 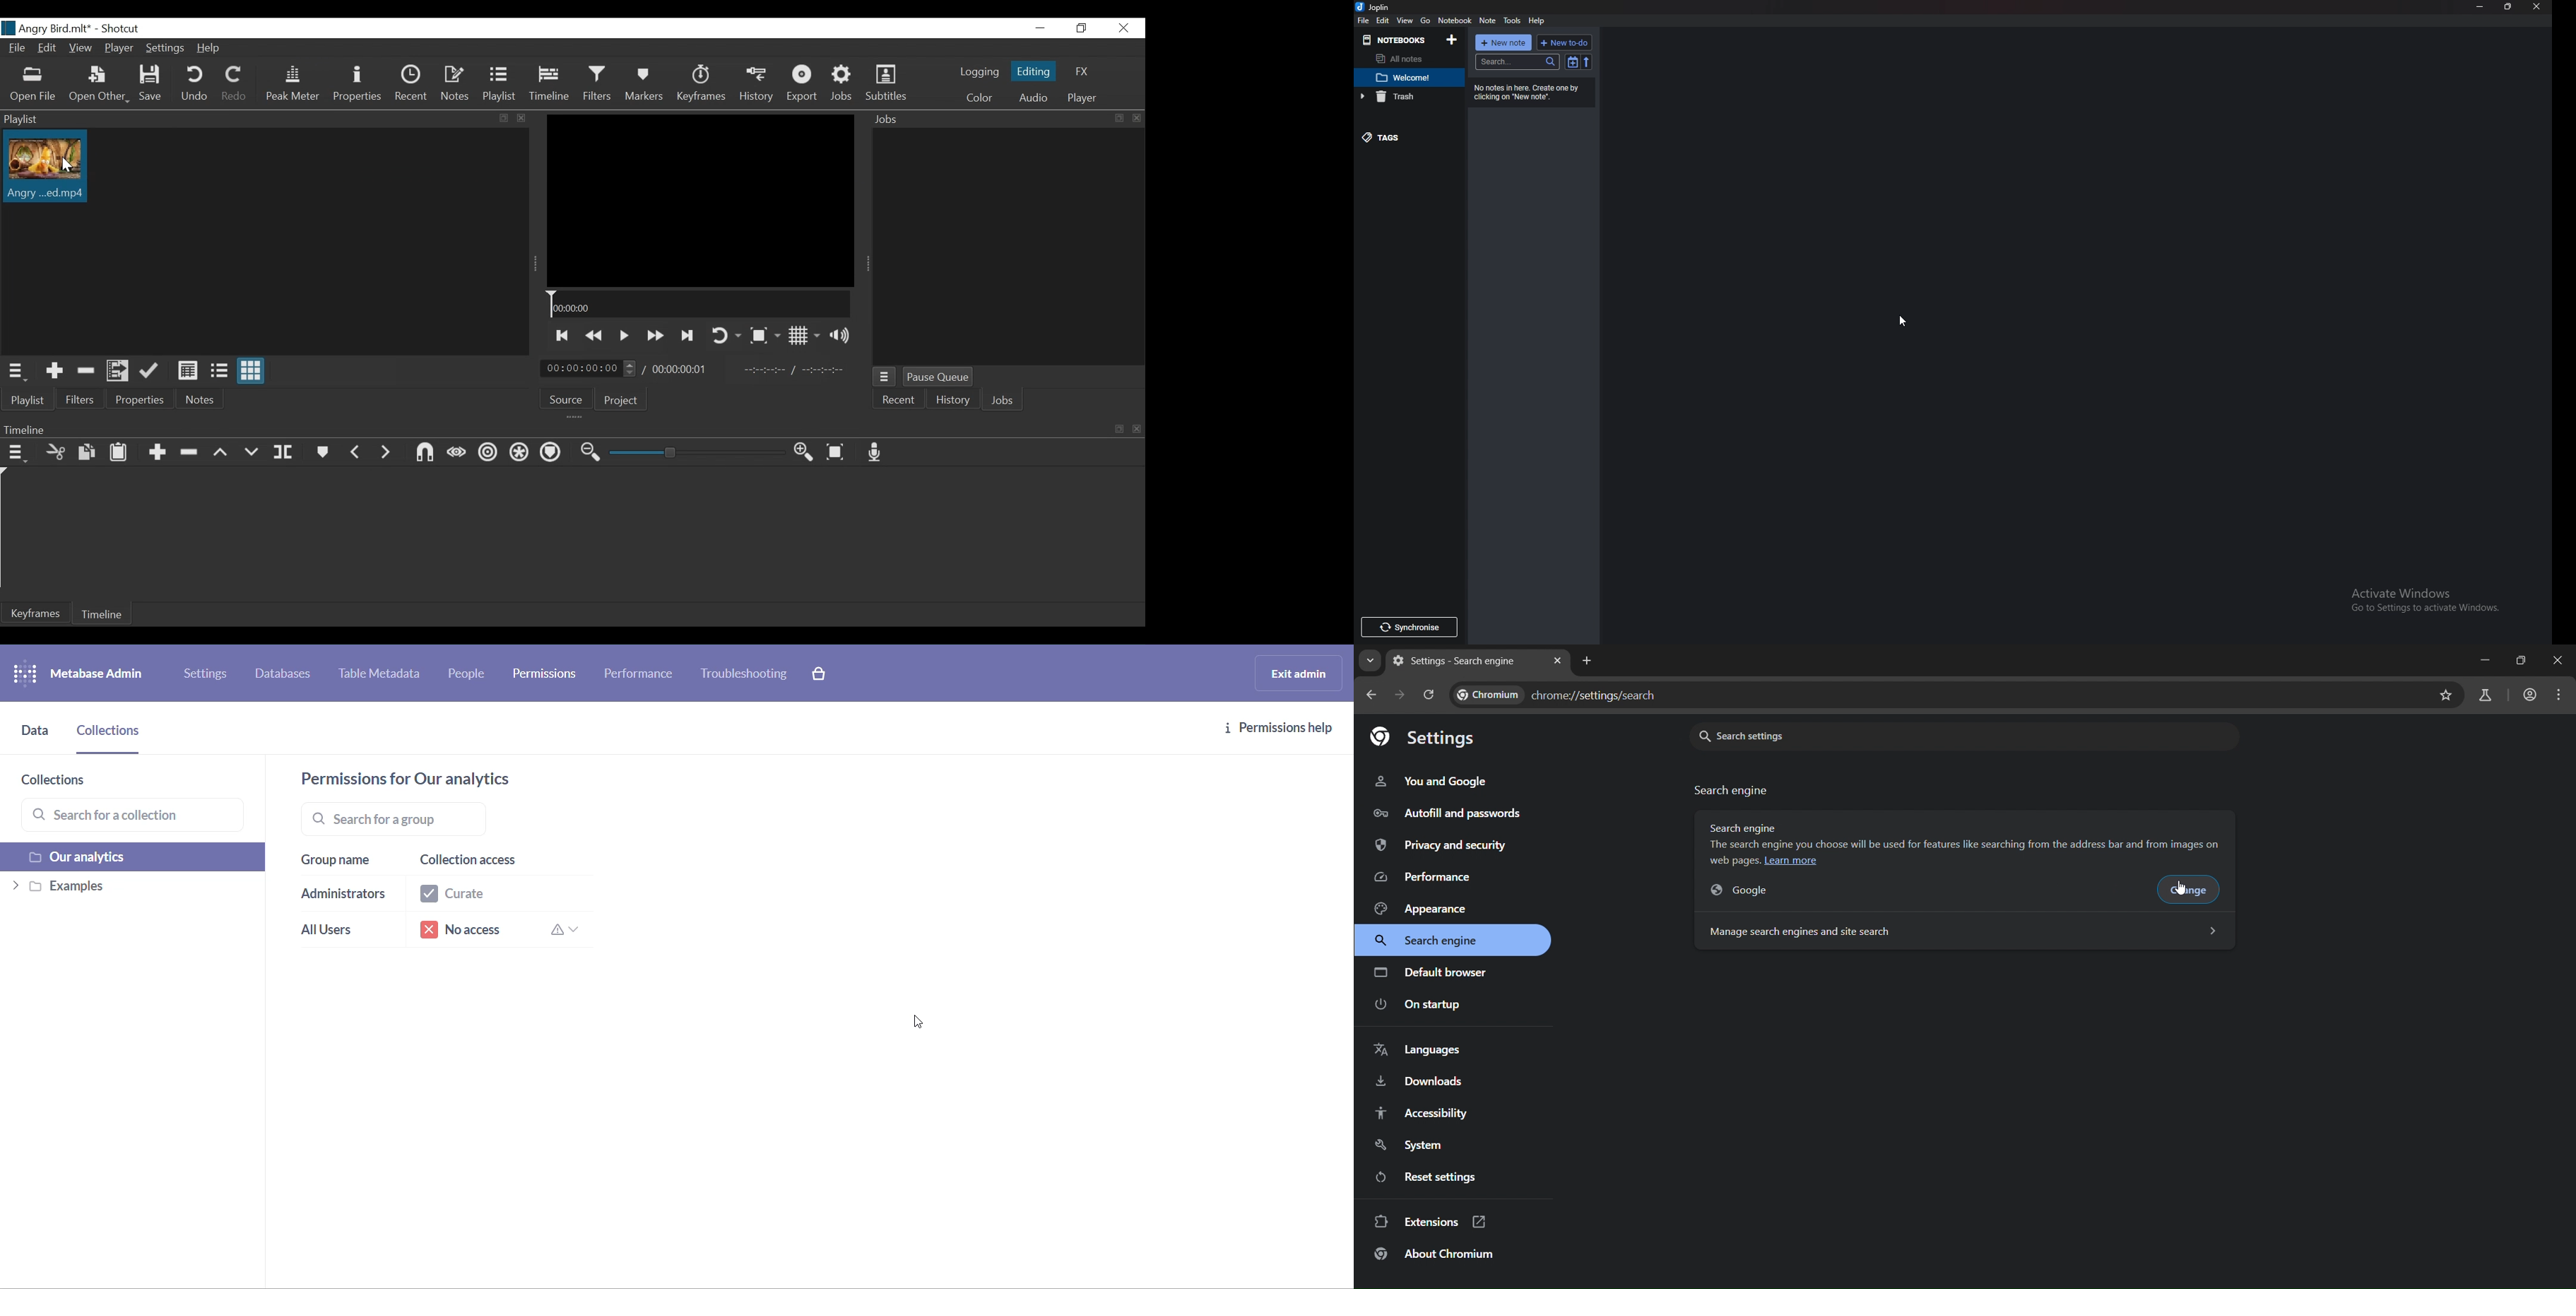 I want to click on Open Other, so click(x=98, y=85).